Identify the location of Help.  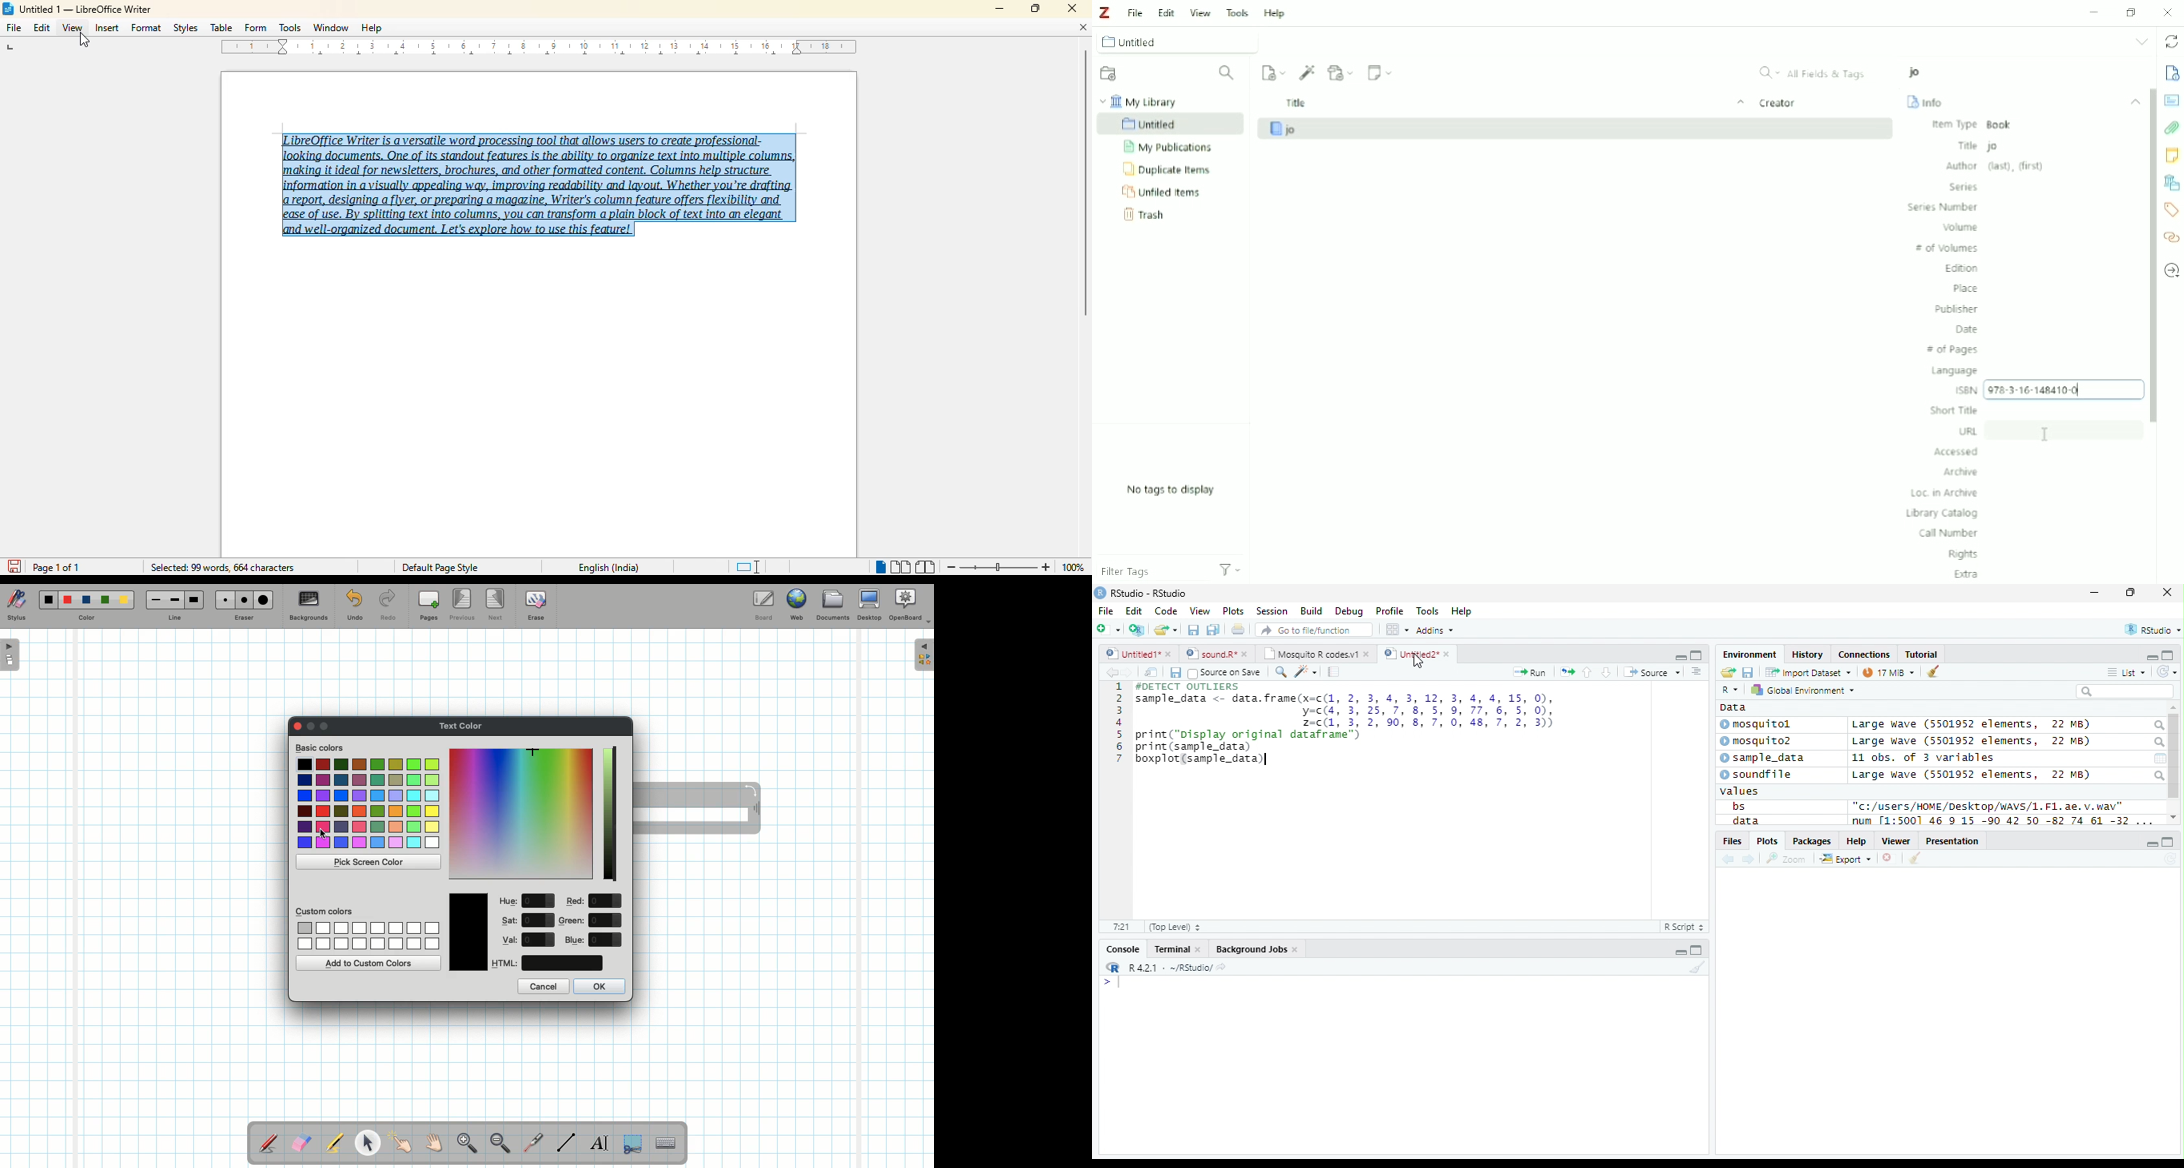
(1857, 841).